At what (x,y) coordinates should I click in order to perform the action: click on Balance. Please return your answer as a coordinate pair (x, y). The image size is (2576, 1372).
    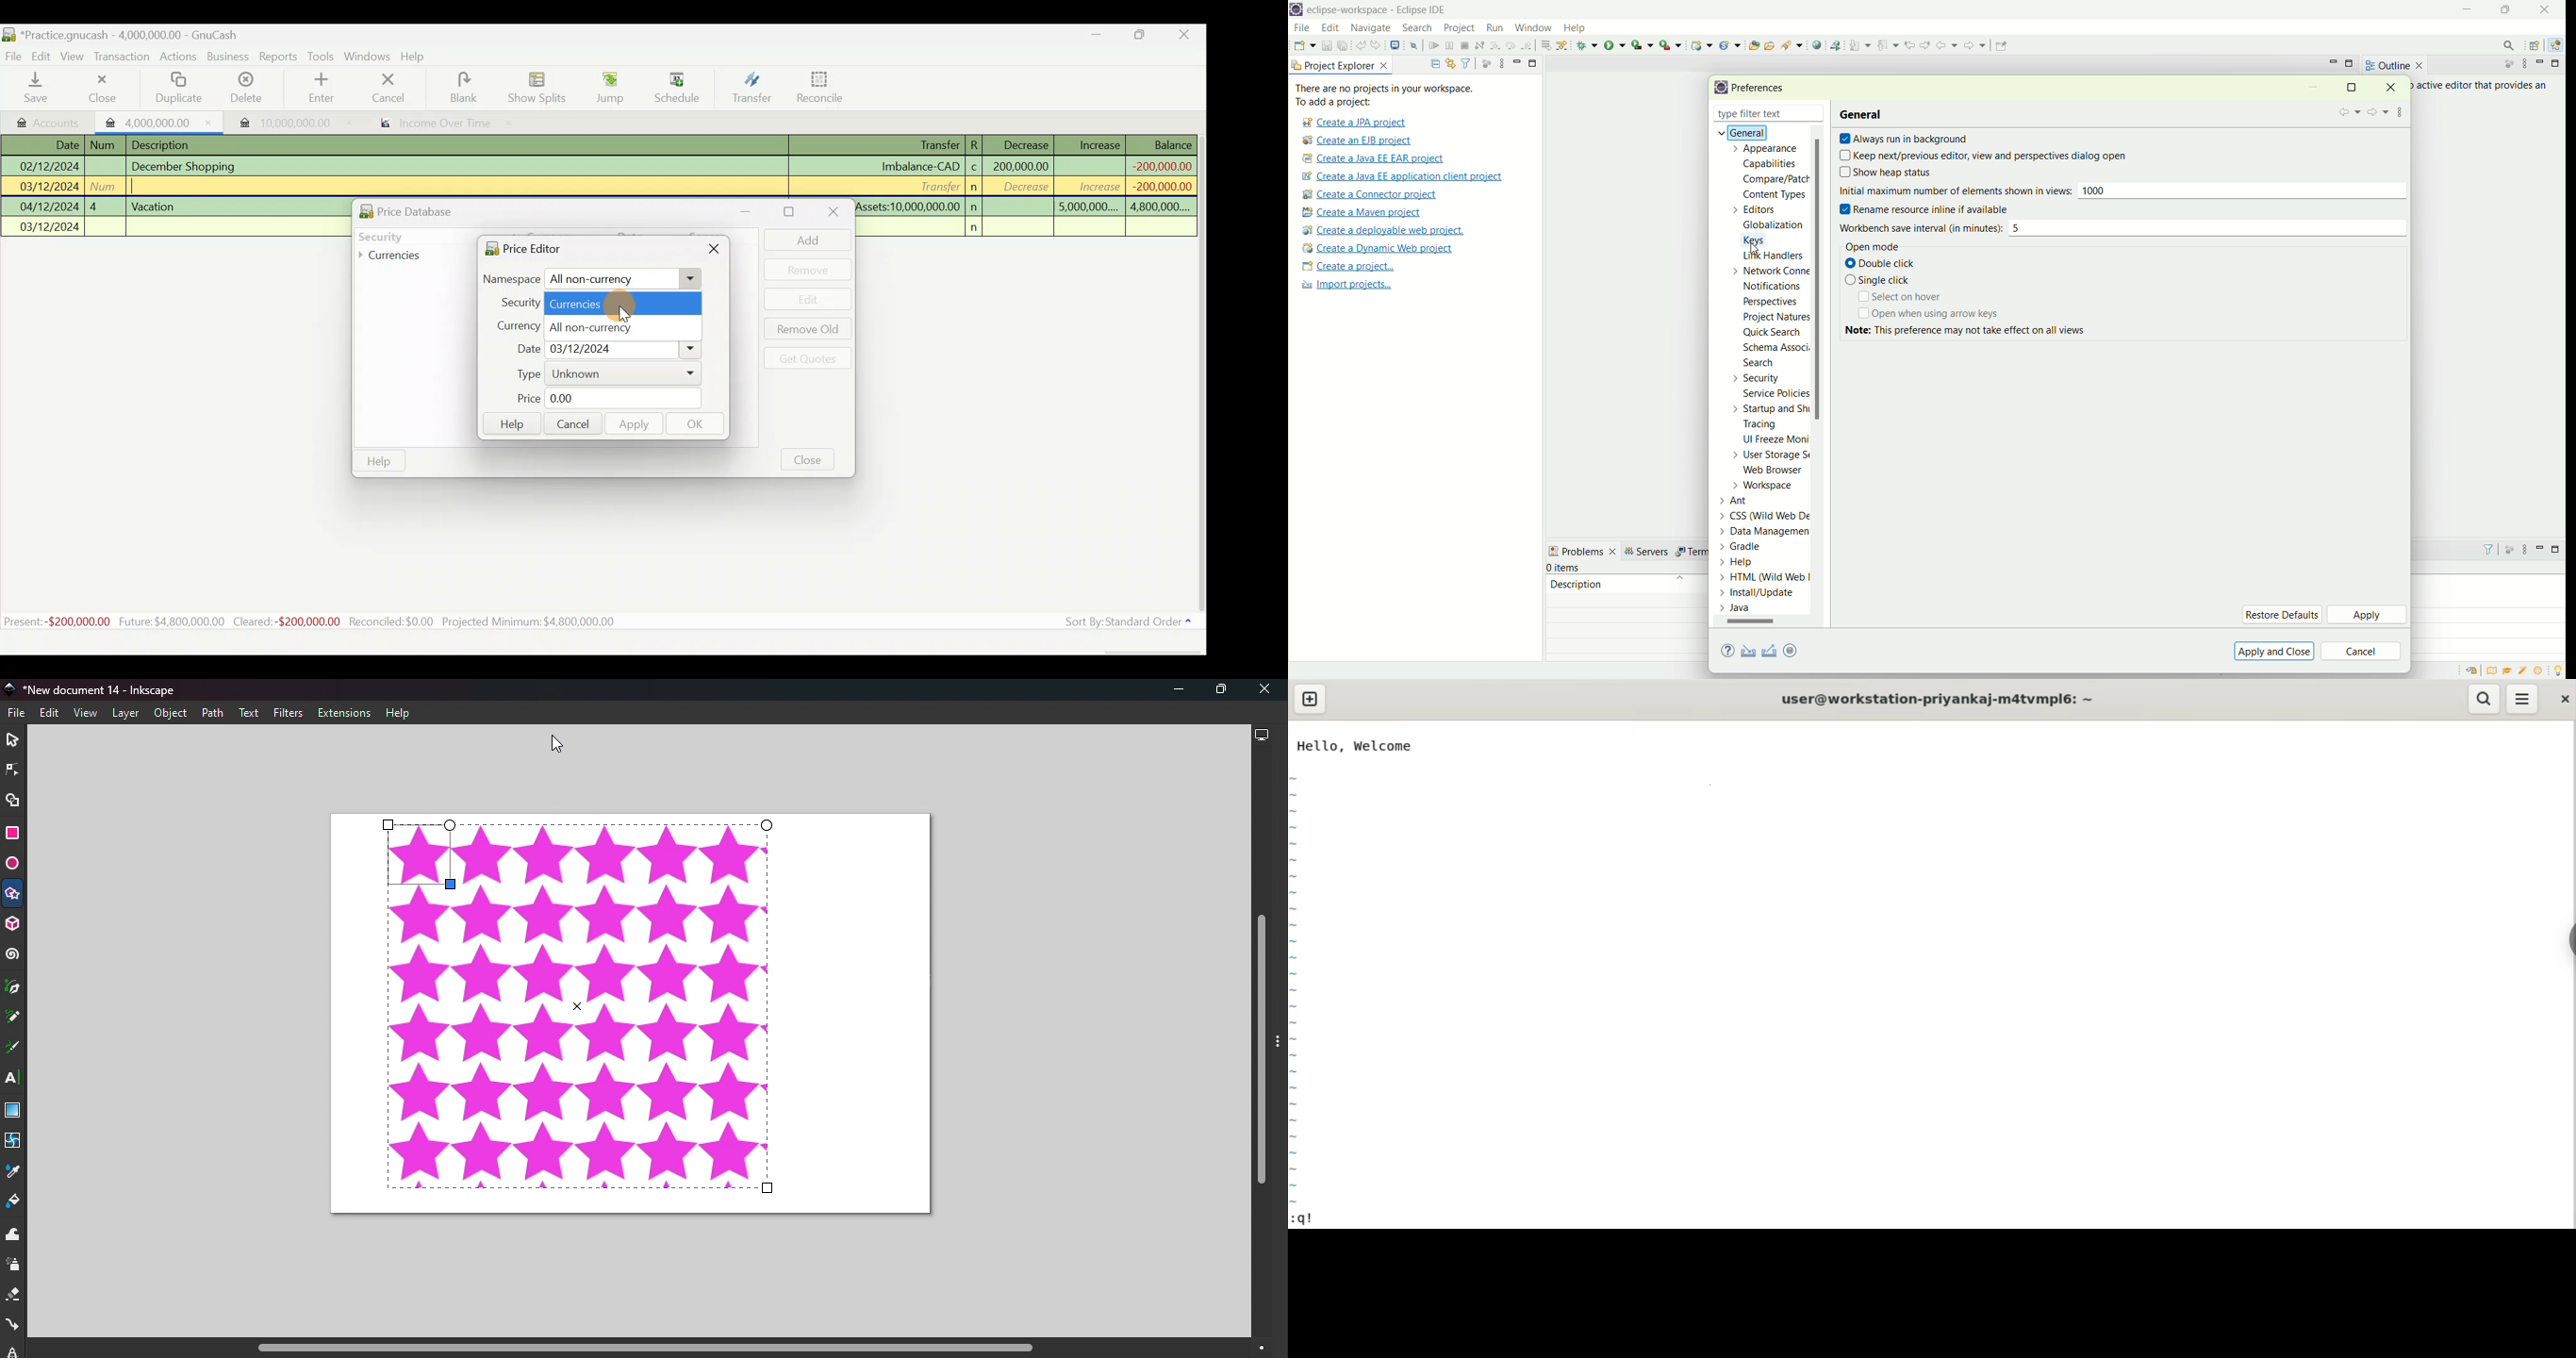
    Looking at the image, I should click on (1162, 145).